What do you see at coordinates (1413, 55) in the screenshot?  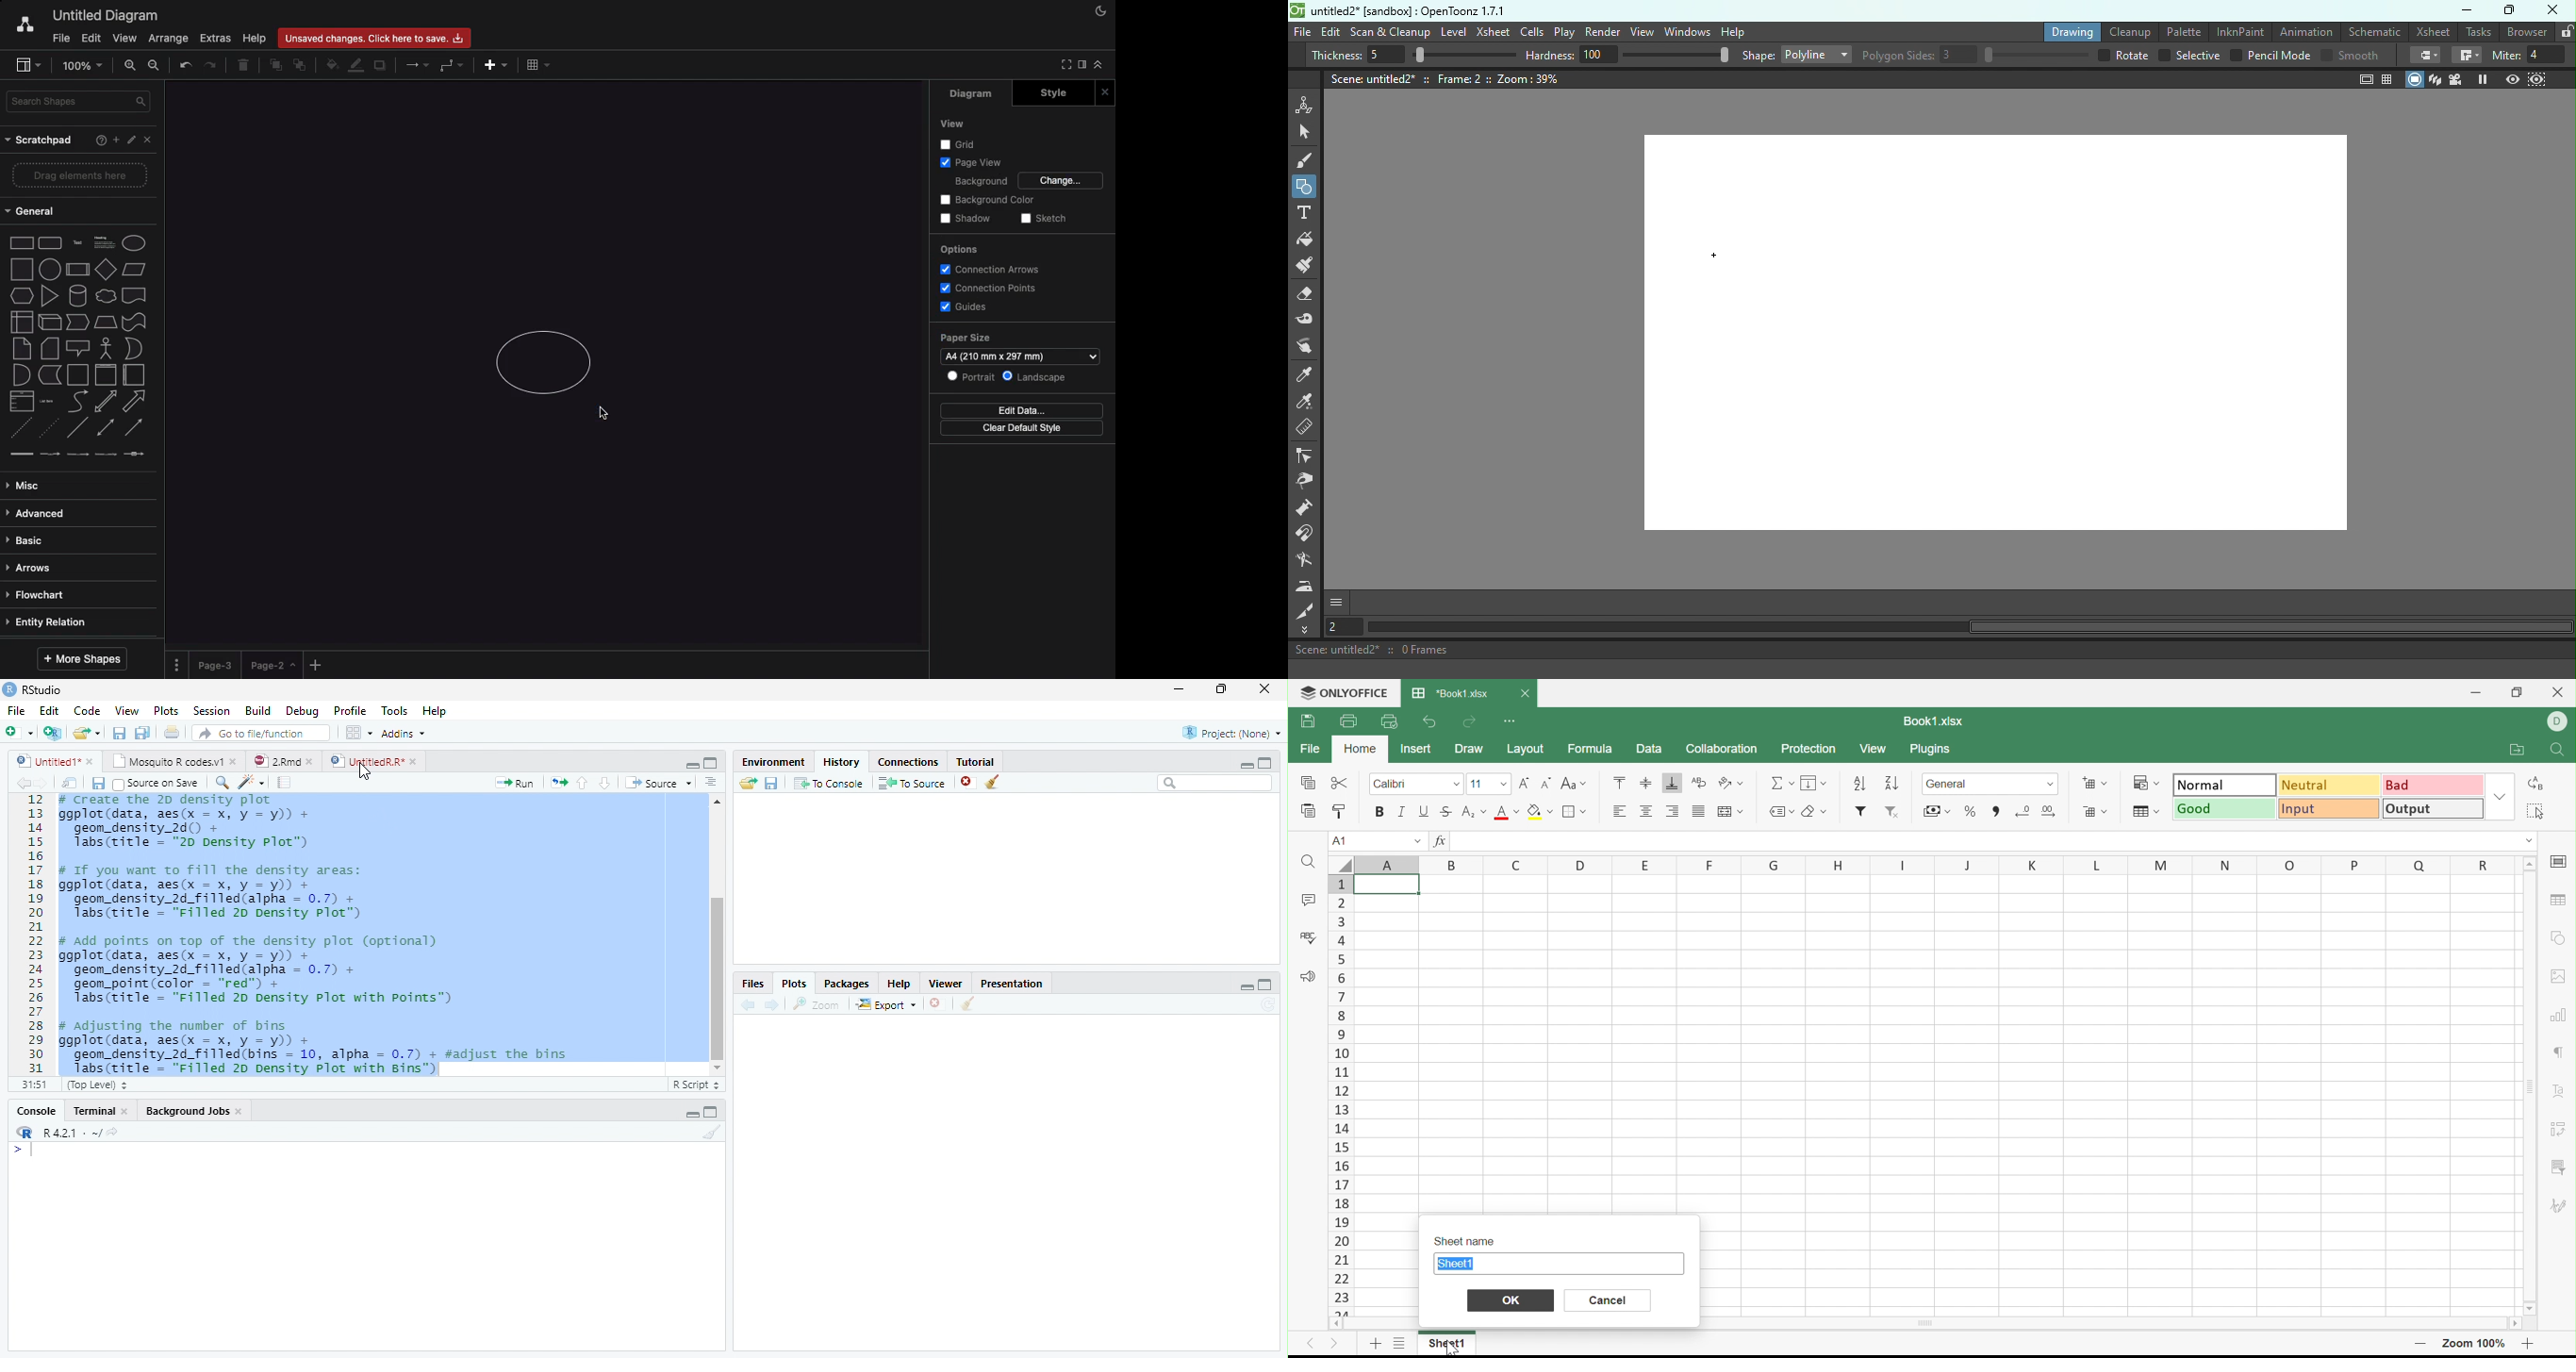 I see `Thickness` at bounding box center [1413, 55].